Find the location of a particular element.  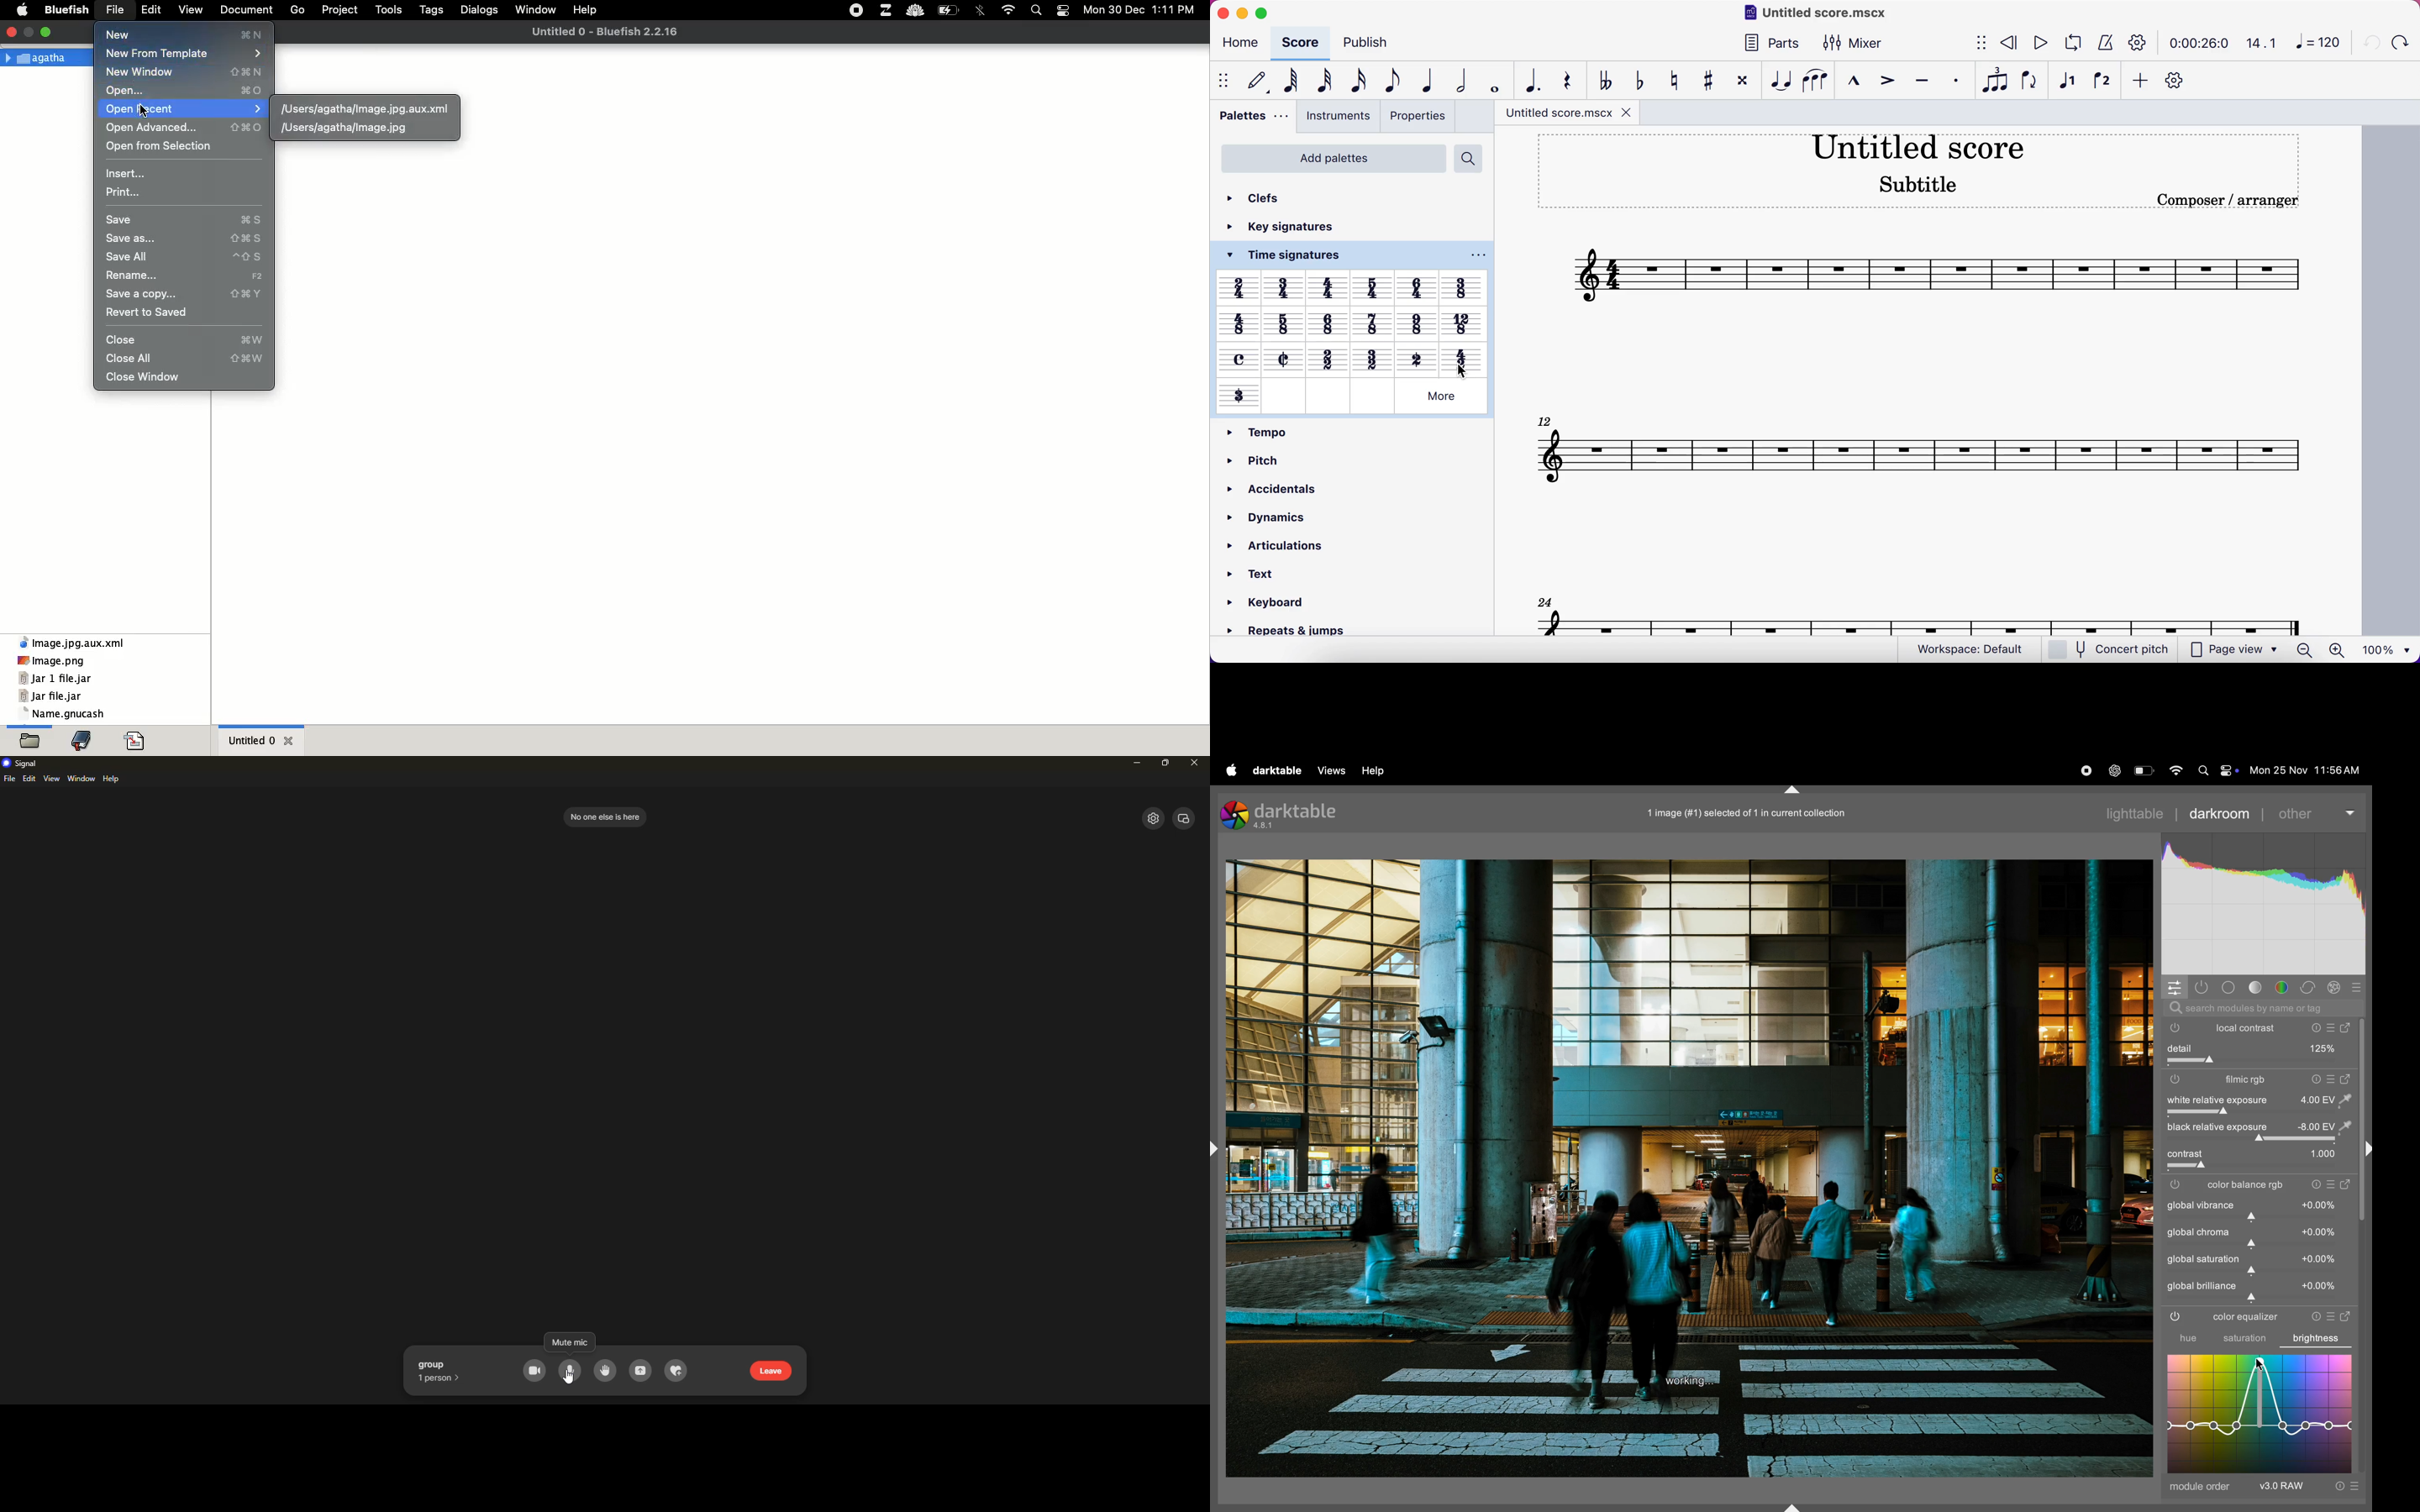

color is located at coordinates (2284, 987).